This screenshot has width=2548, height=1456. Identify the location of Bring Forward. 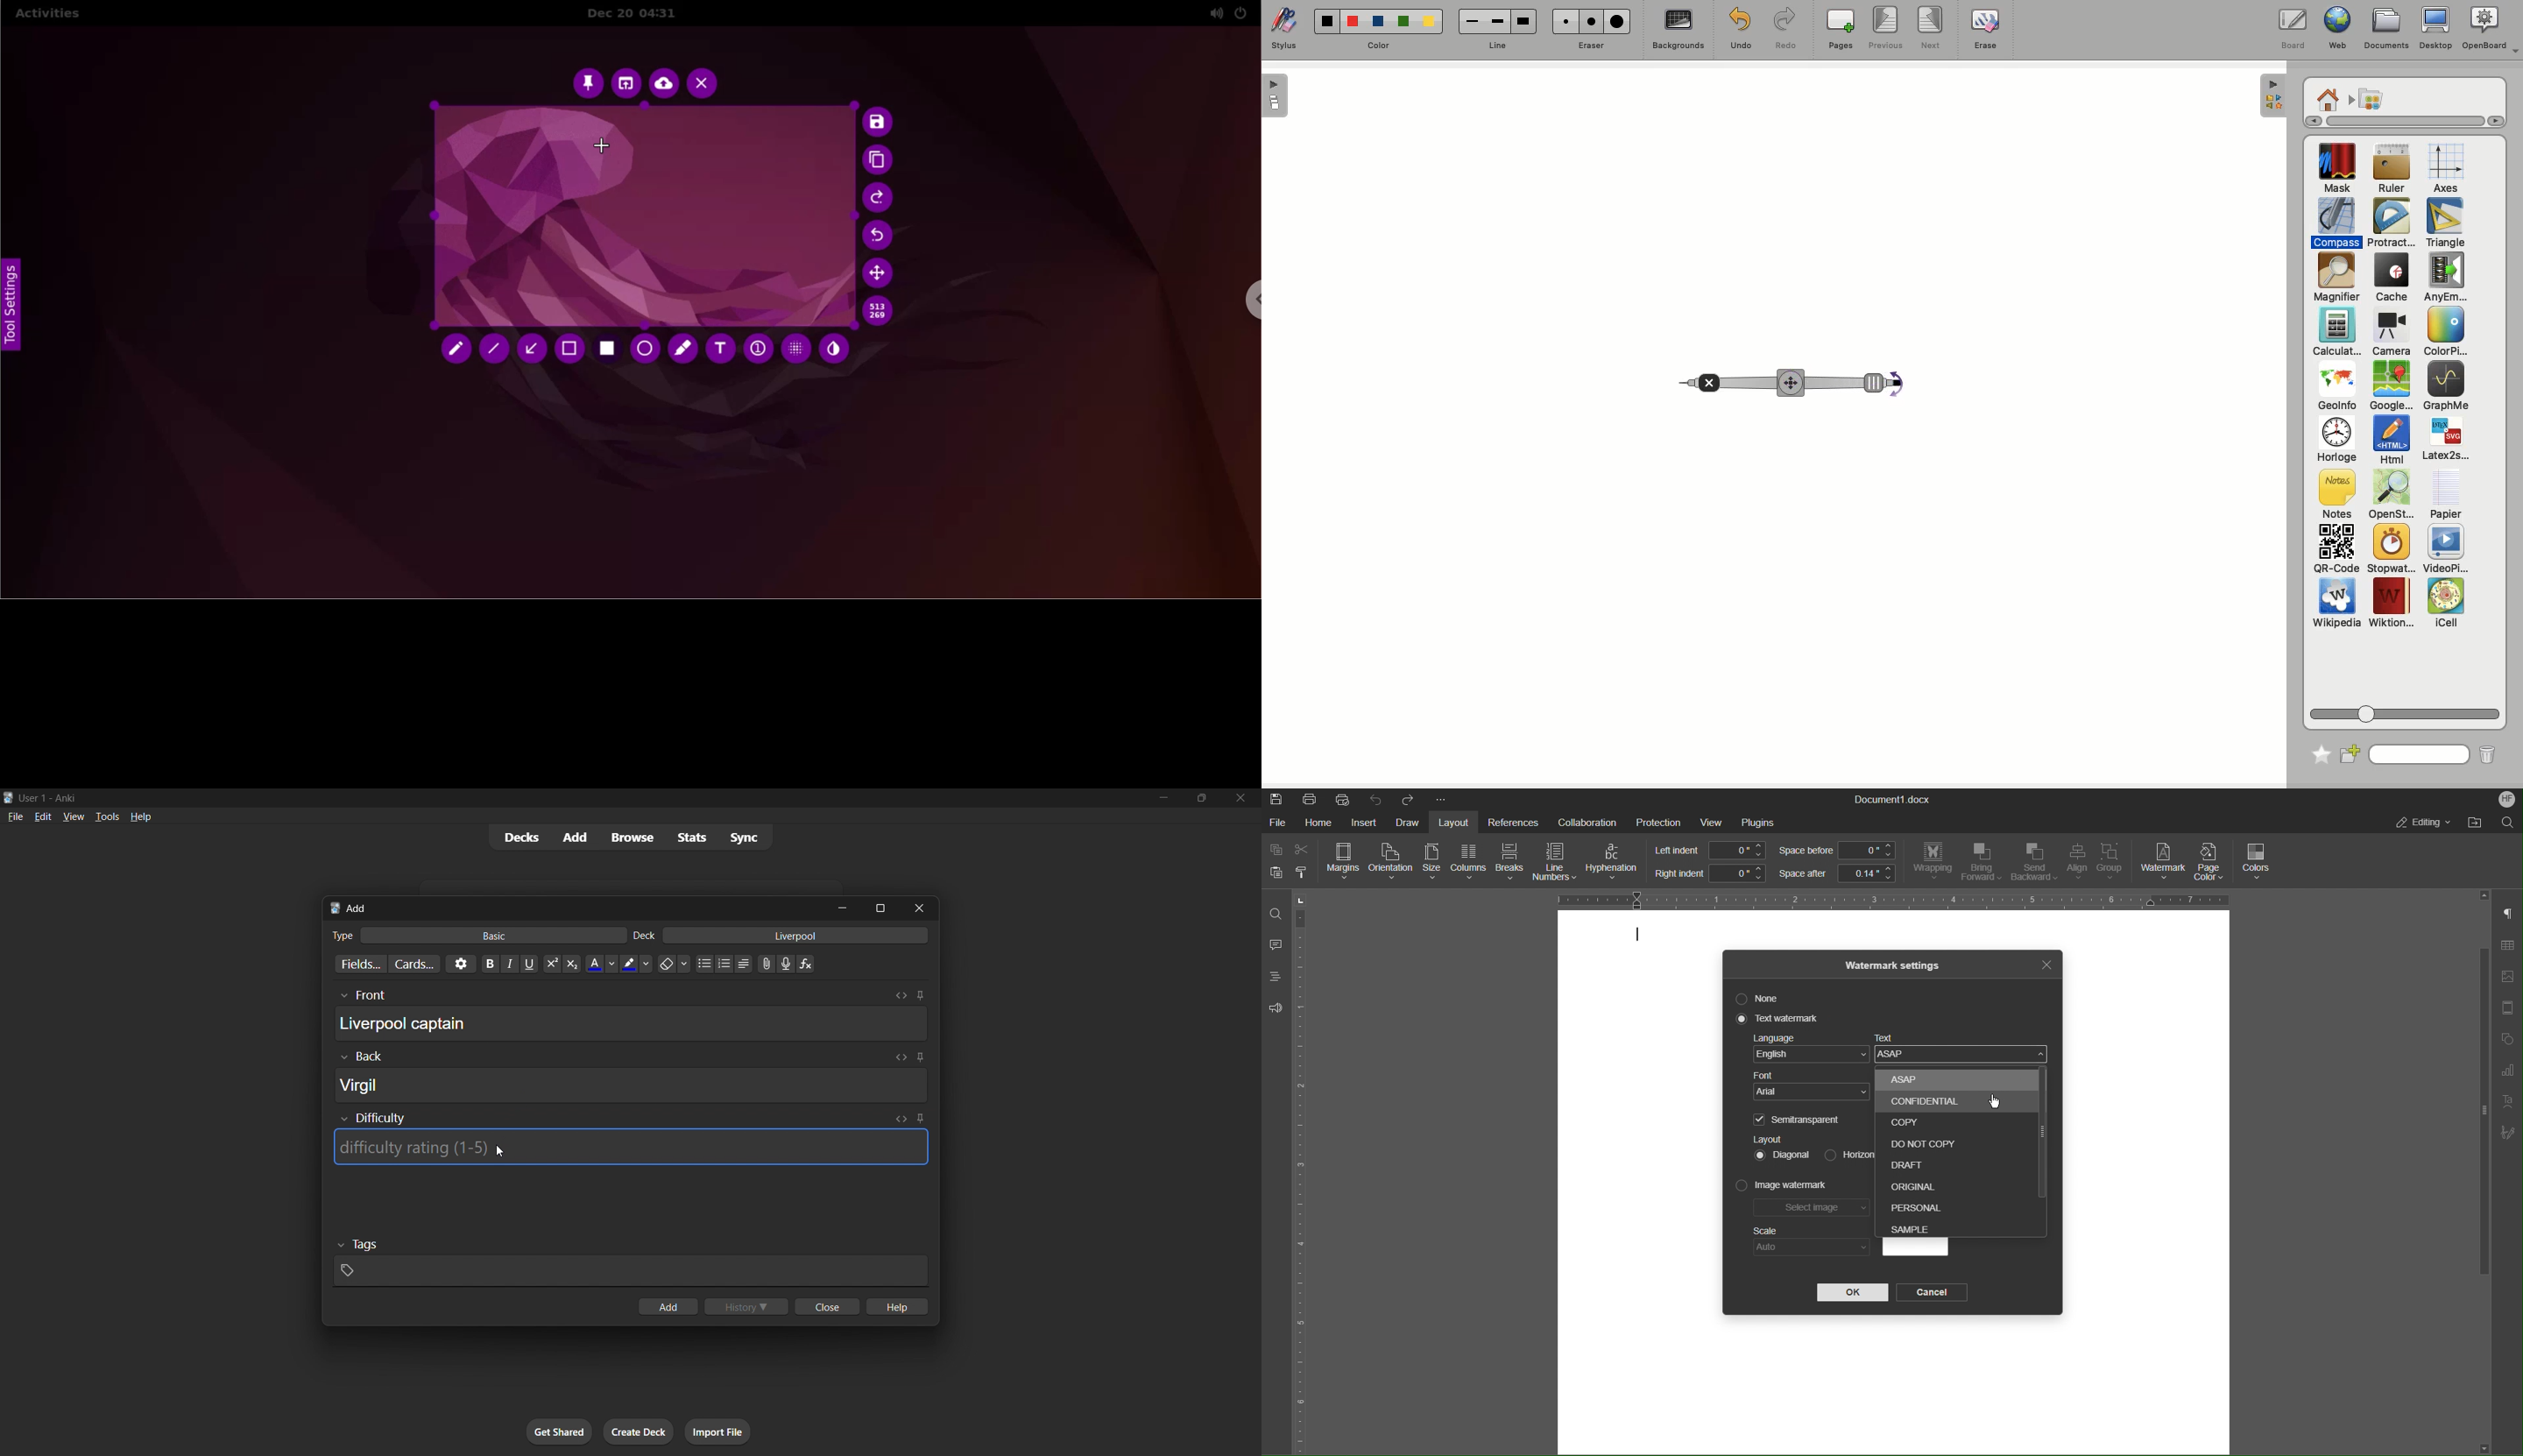
(1981, 862).